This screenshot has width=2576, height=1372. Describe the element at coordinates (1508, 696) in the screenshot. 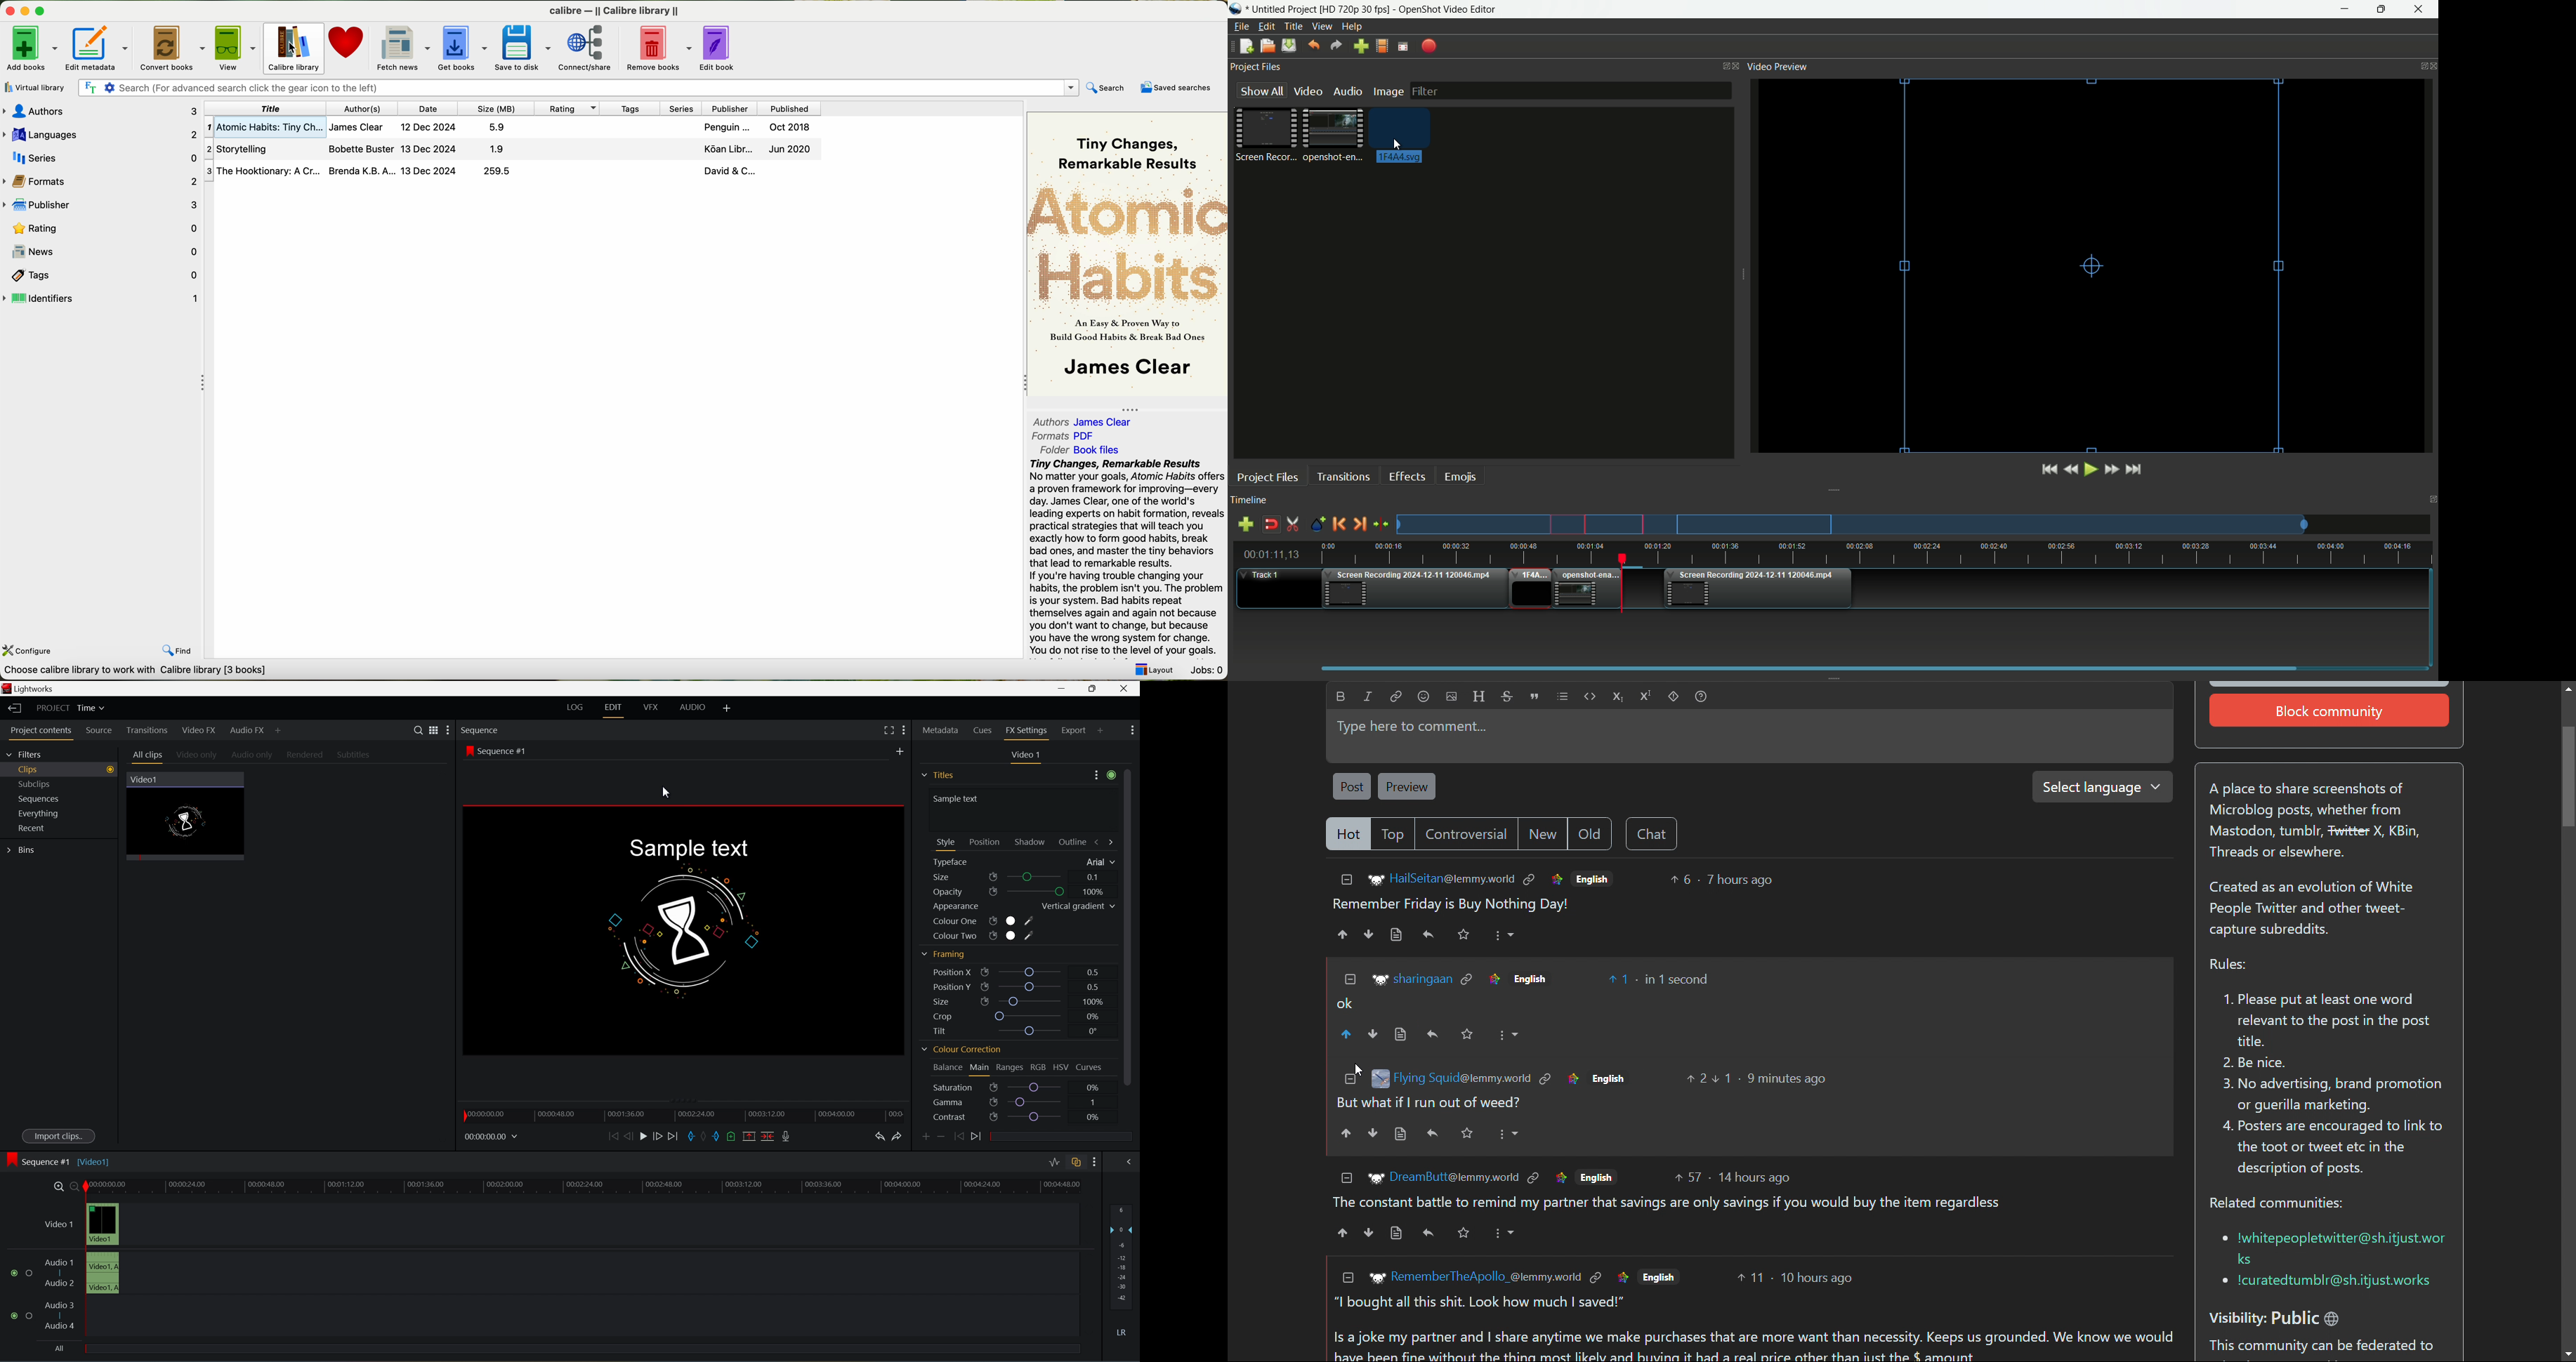

I see `strikethrough` at that location.